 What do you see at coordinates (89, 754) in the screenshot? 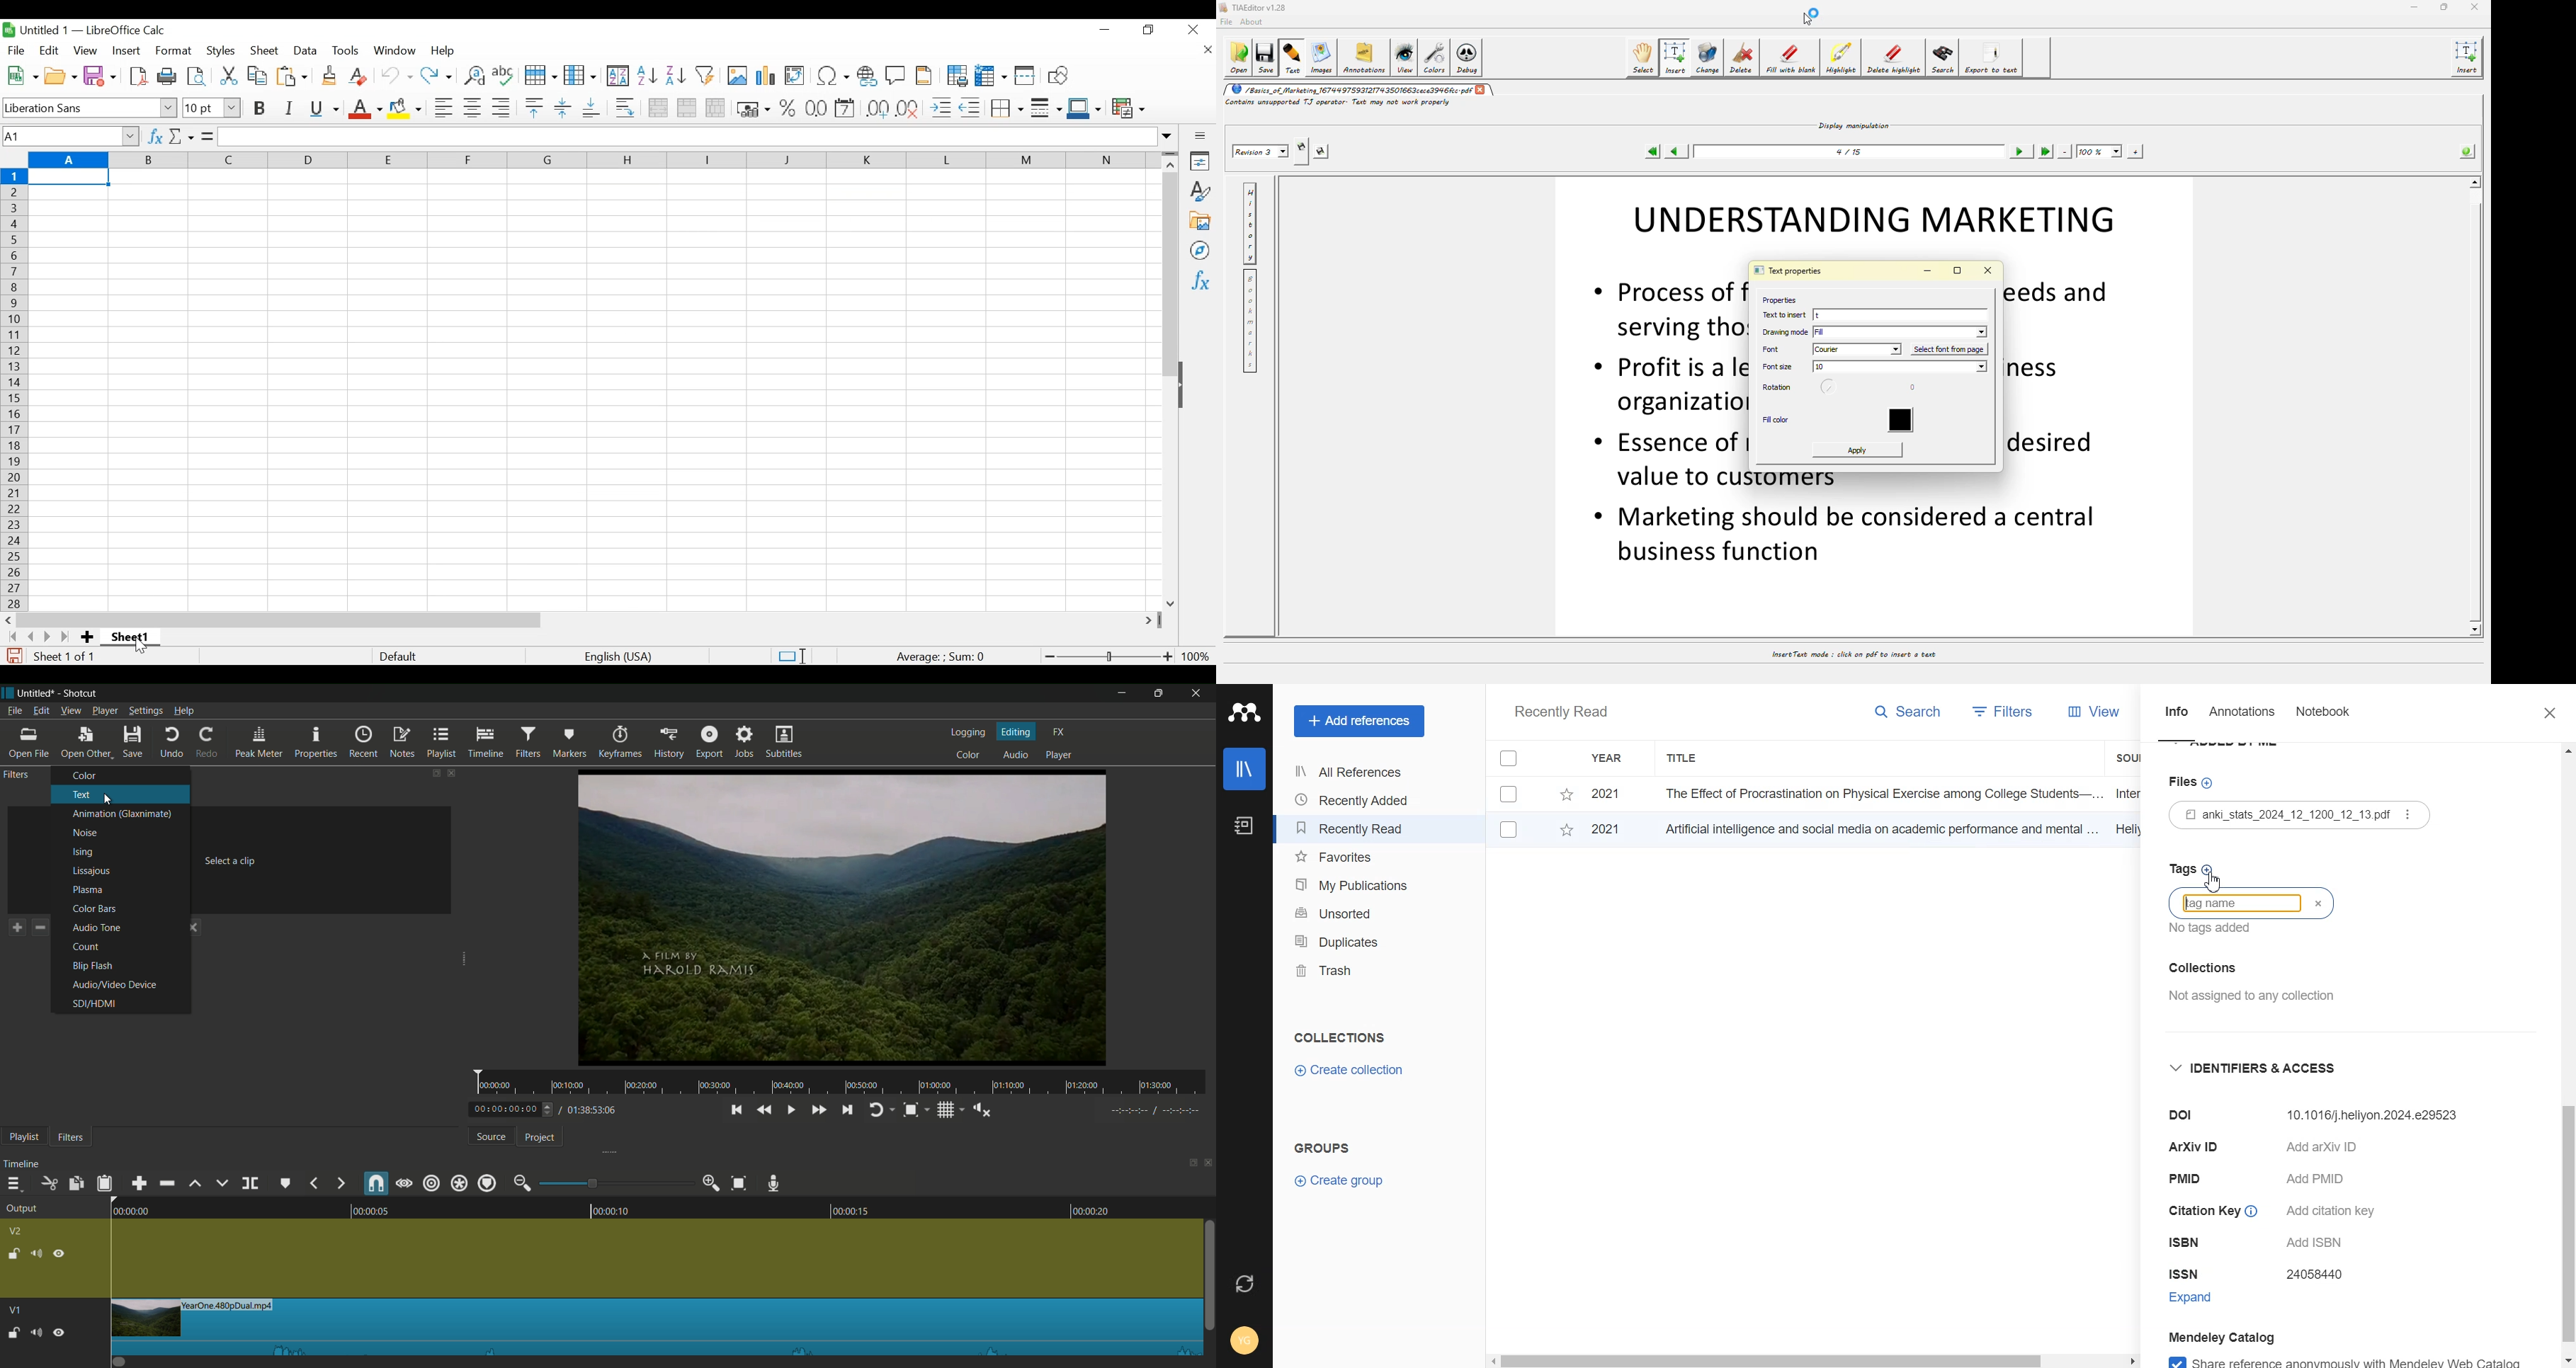
I see `cursor` at bounding box center [89, 754].